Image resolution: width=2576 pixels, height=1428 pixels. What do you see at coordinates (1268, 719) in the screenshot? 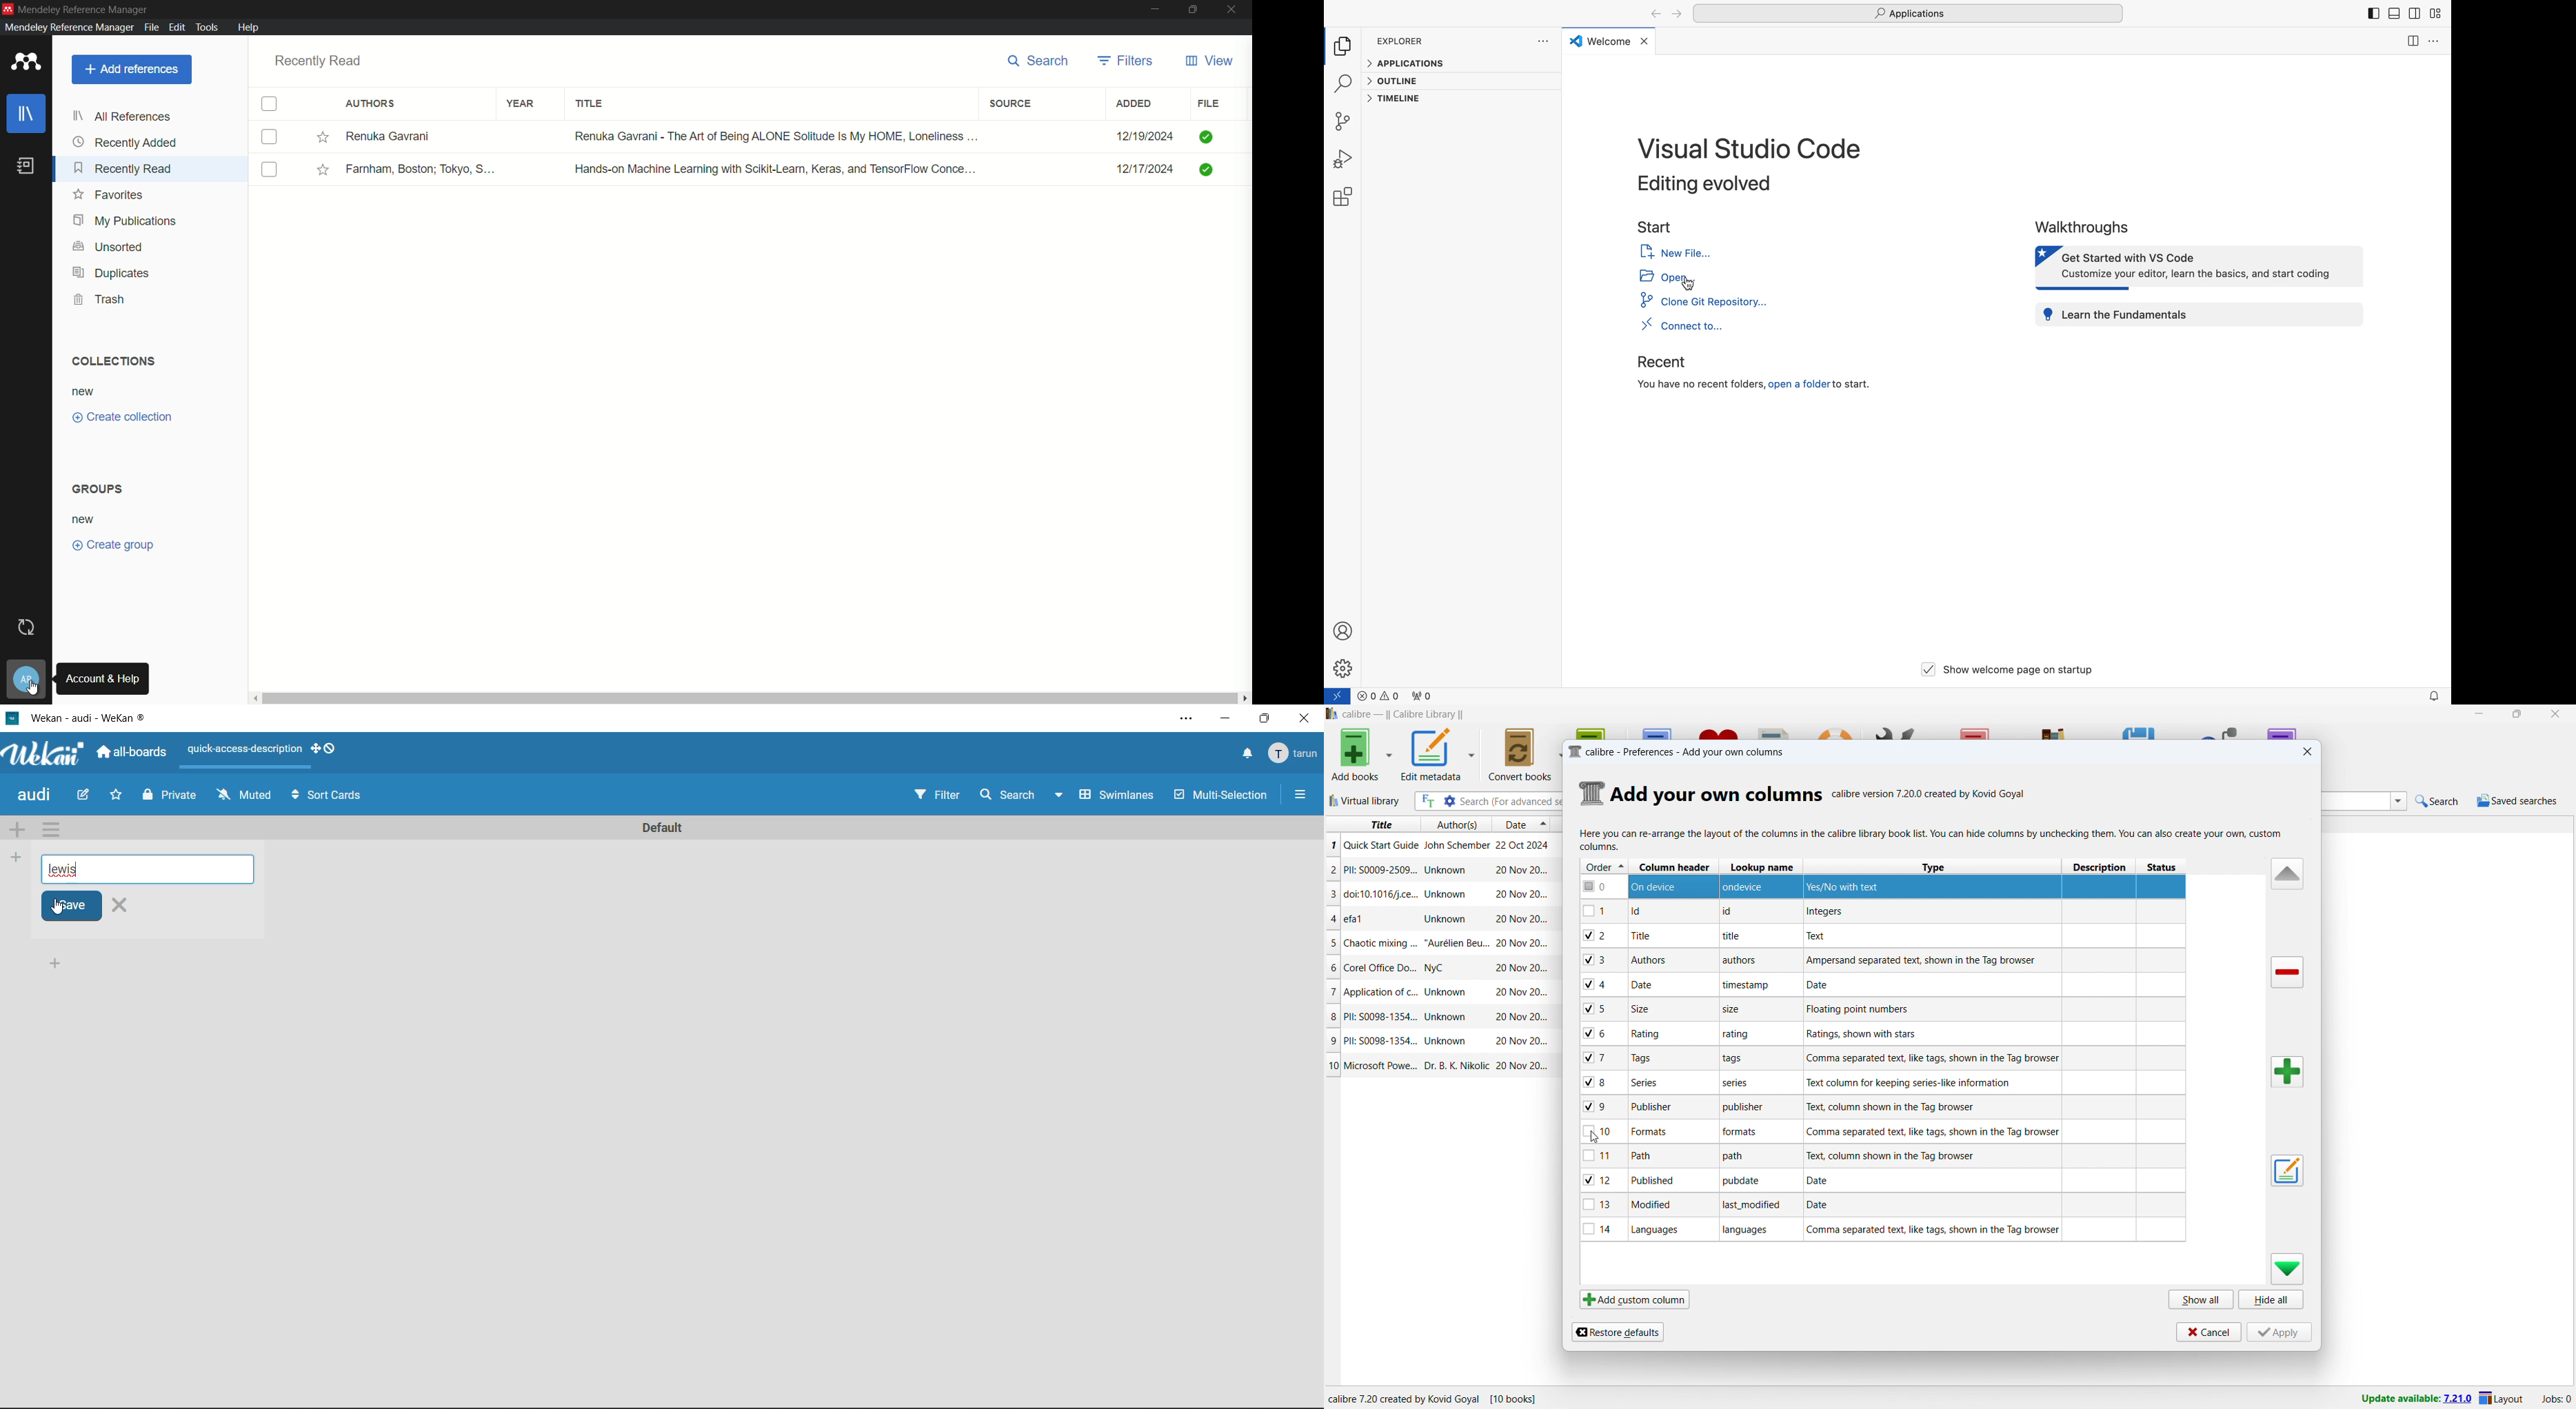
I see `maximize` at bounding box center [1268, 719].